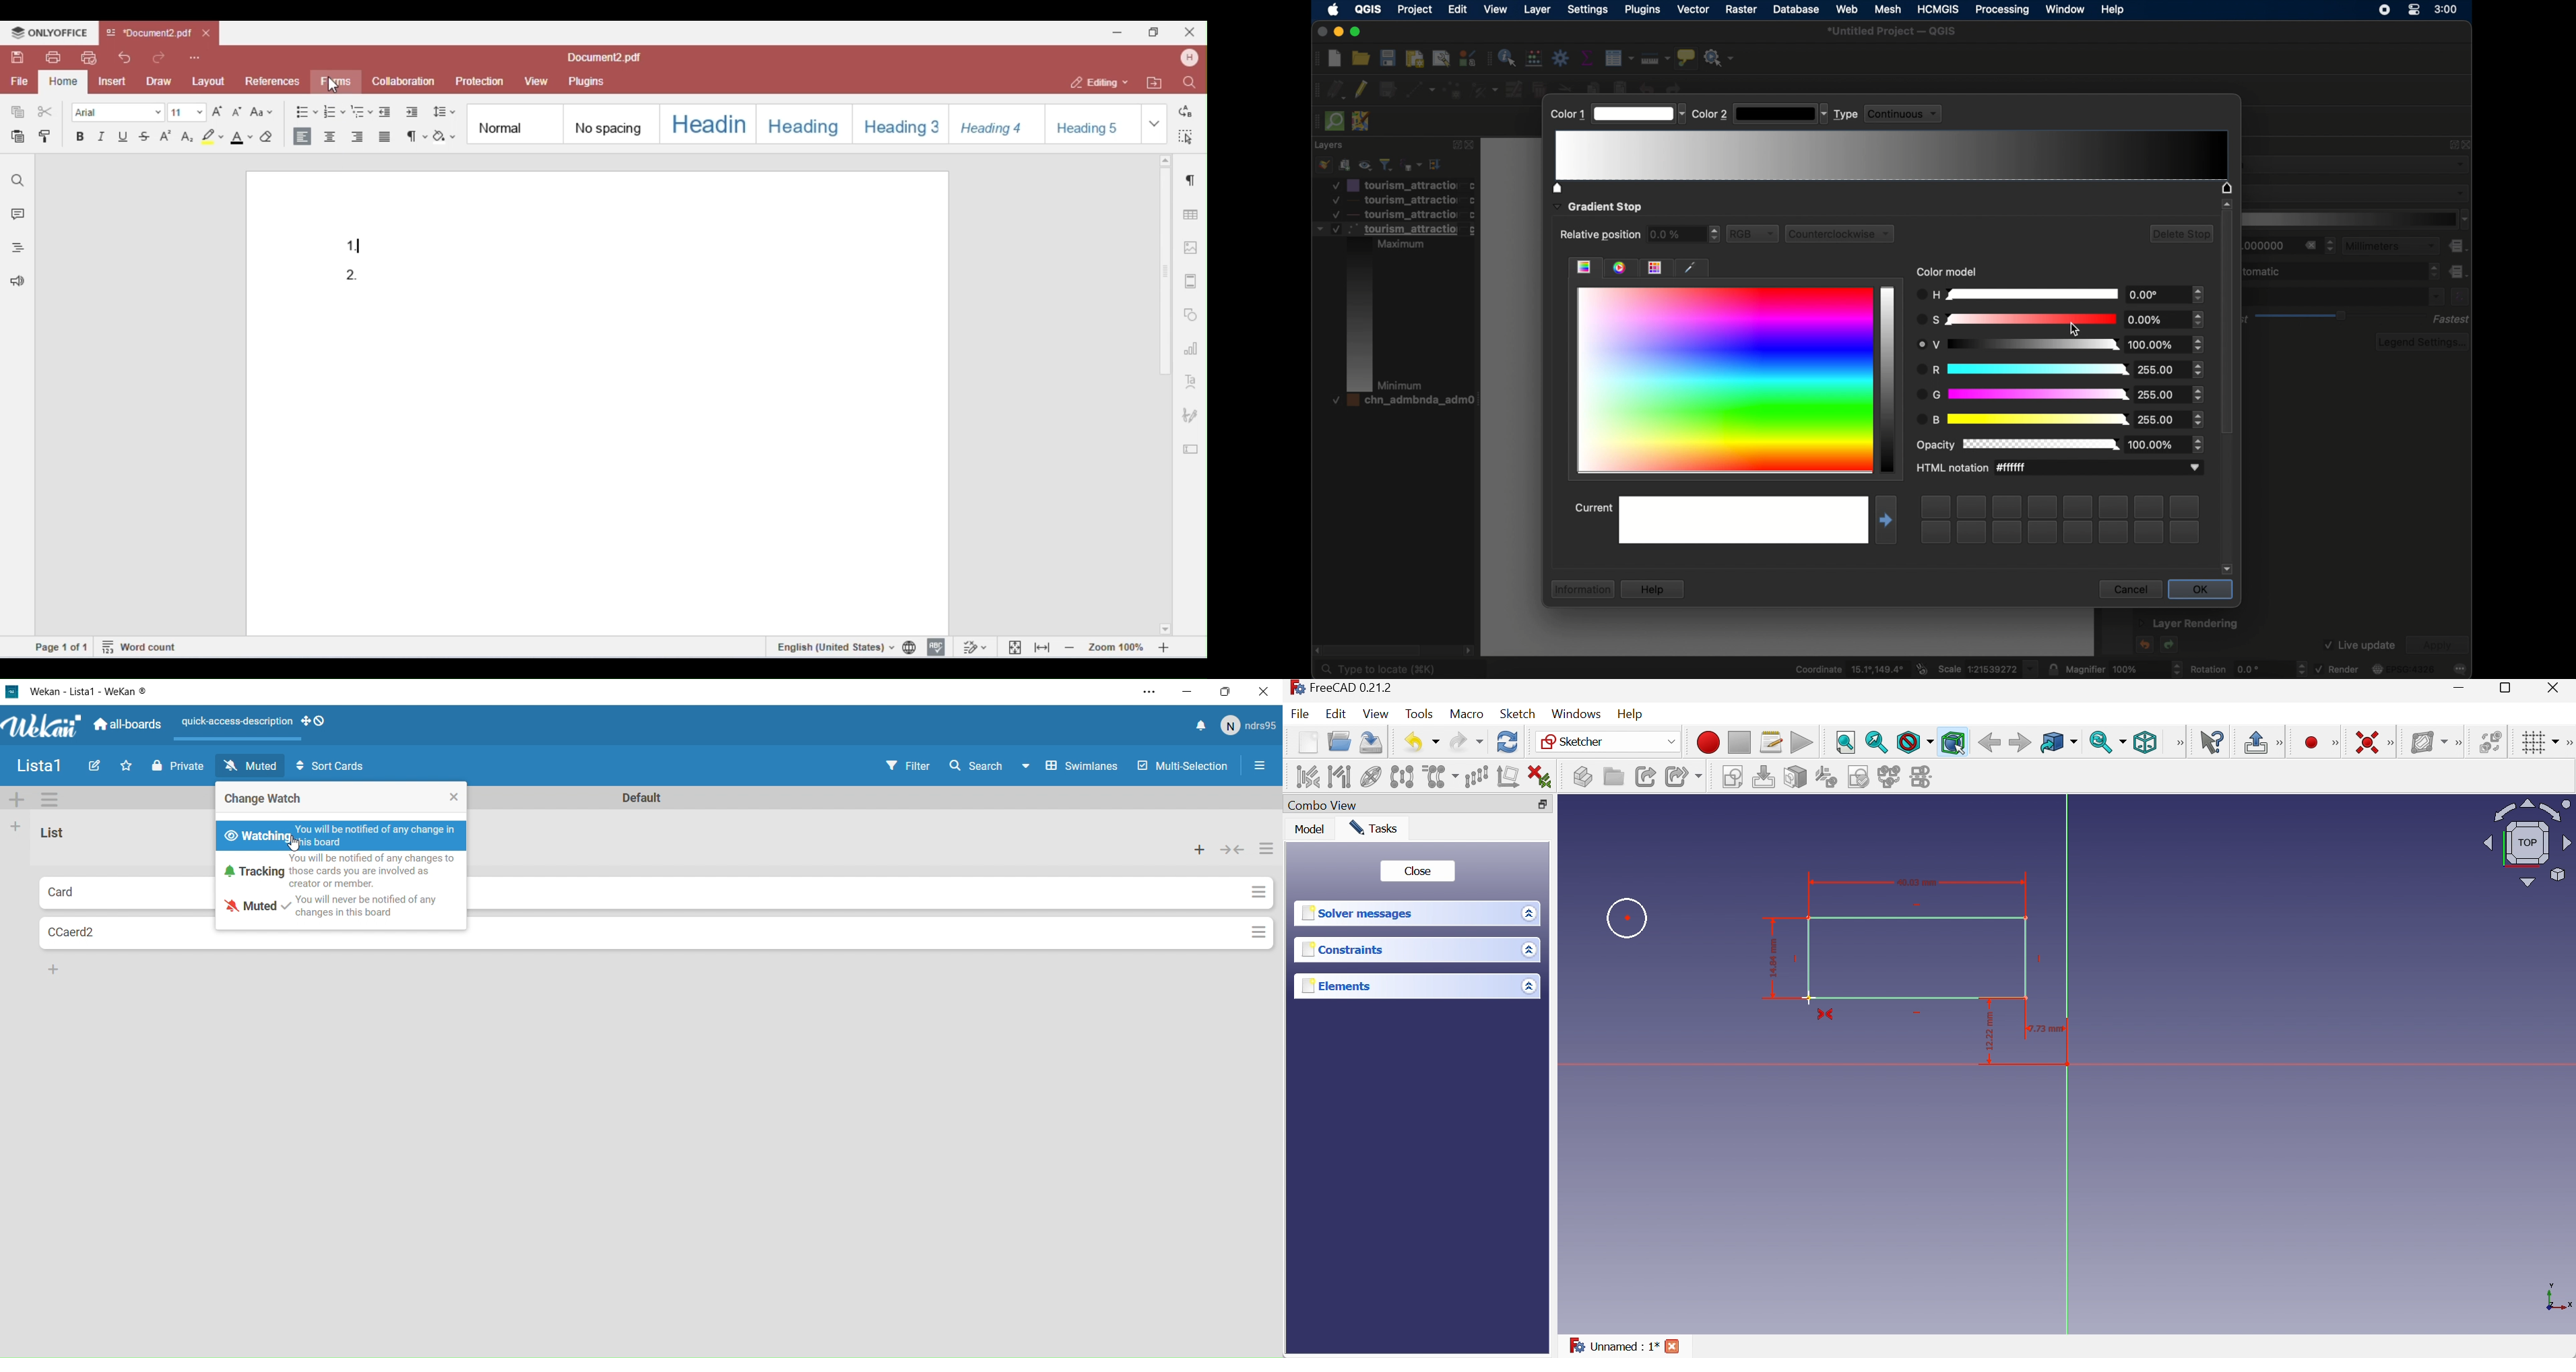 This screenshot has height=1372, width=2576. I want to click on Tools, so click(1420, 714).